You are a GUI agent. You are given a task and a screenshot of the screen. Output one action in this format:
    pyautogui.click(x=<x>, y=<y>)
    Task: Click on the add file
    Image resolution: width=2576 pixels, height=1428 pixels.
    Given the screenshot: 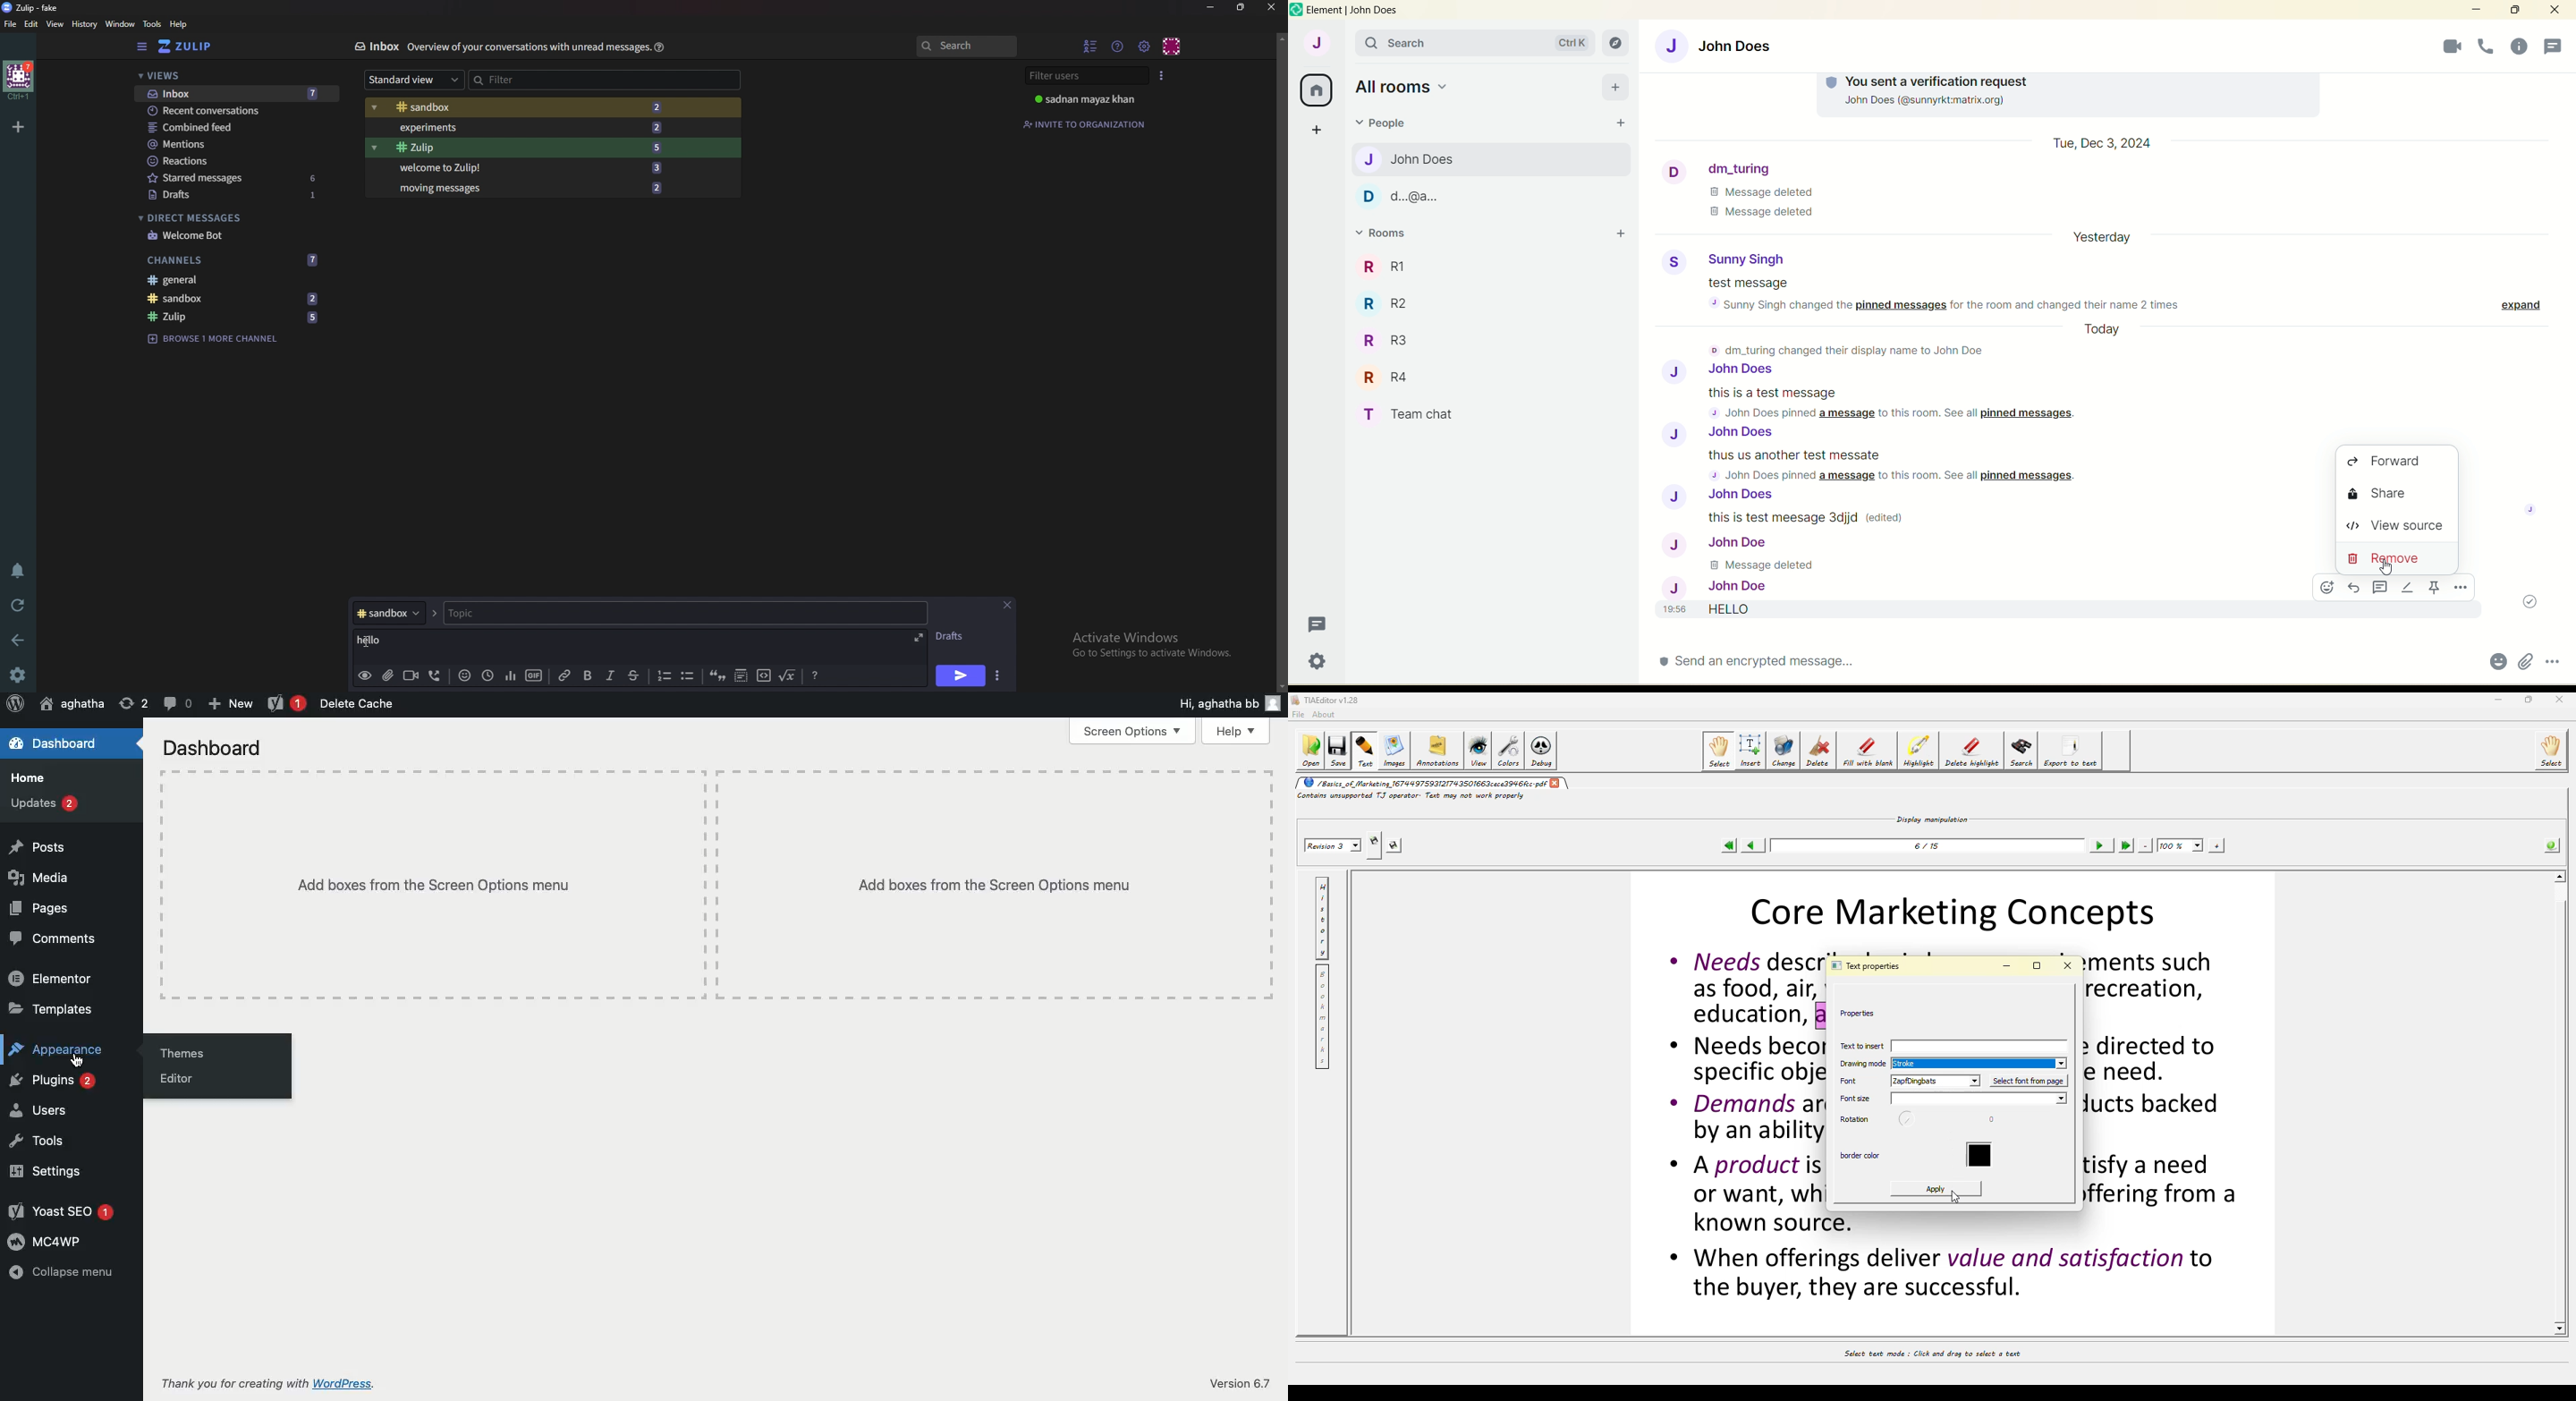 What is the action you would take?
    pyautogui.click(x=387, y=676)
    